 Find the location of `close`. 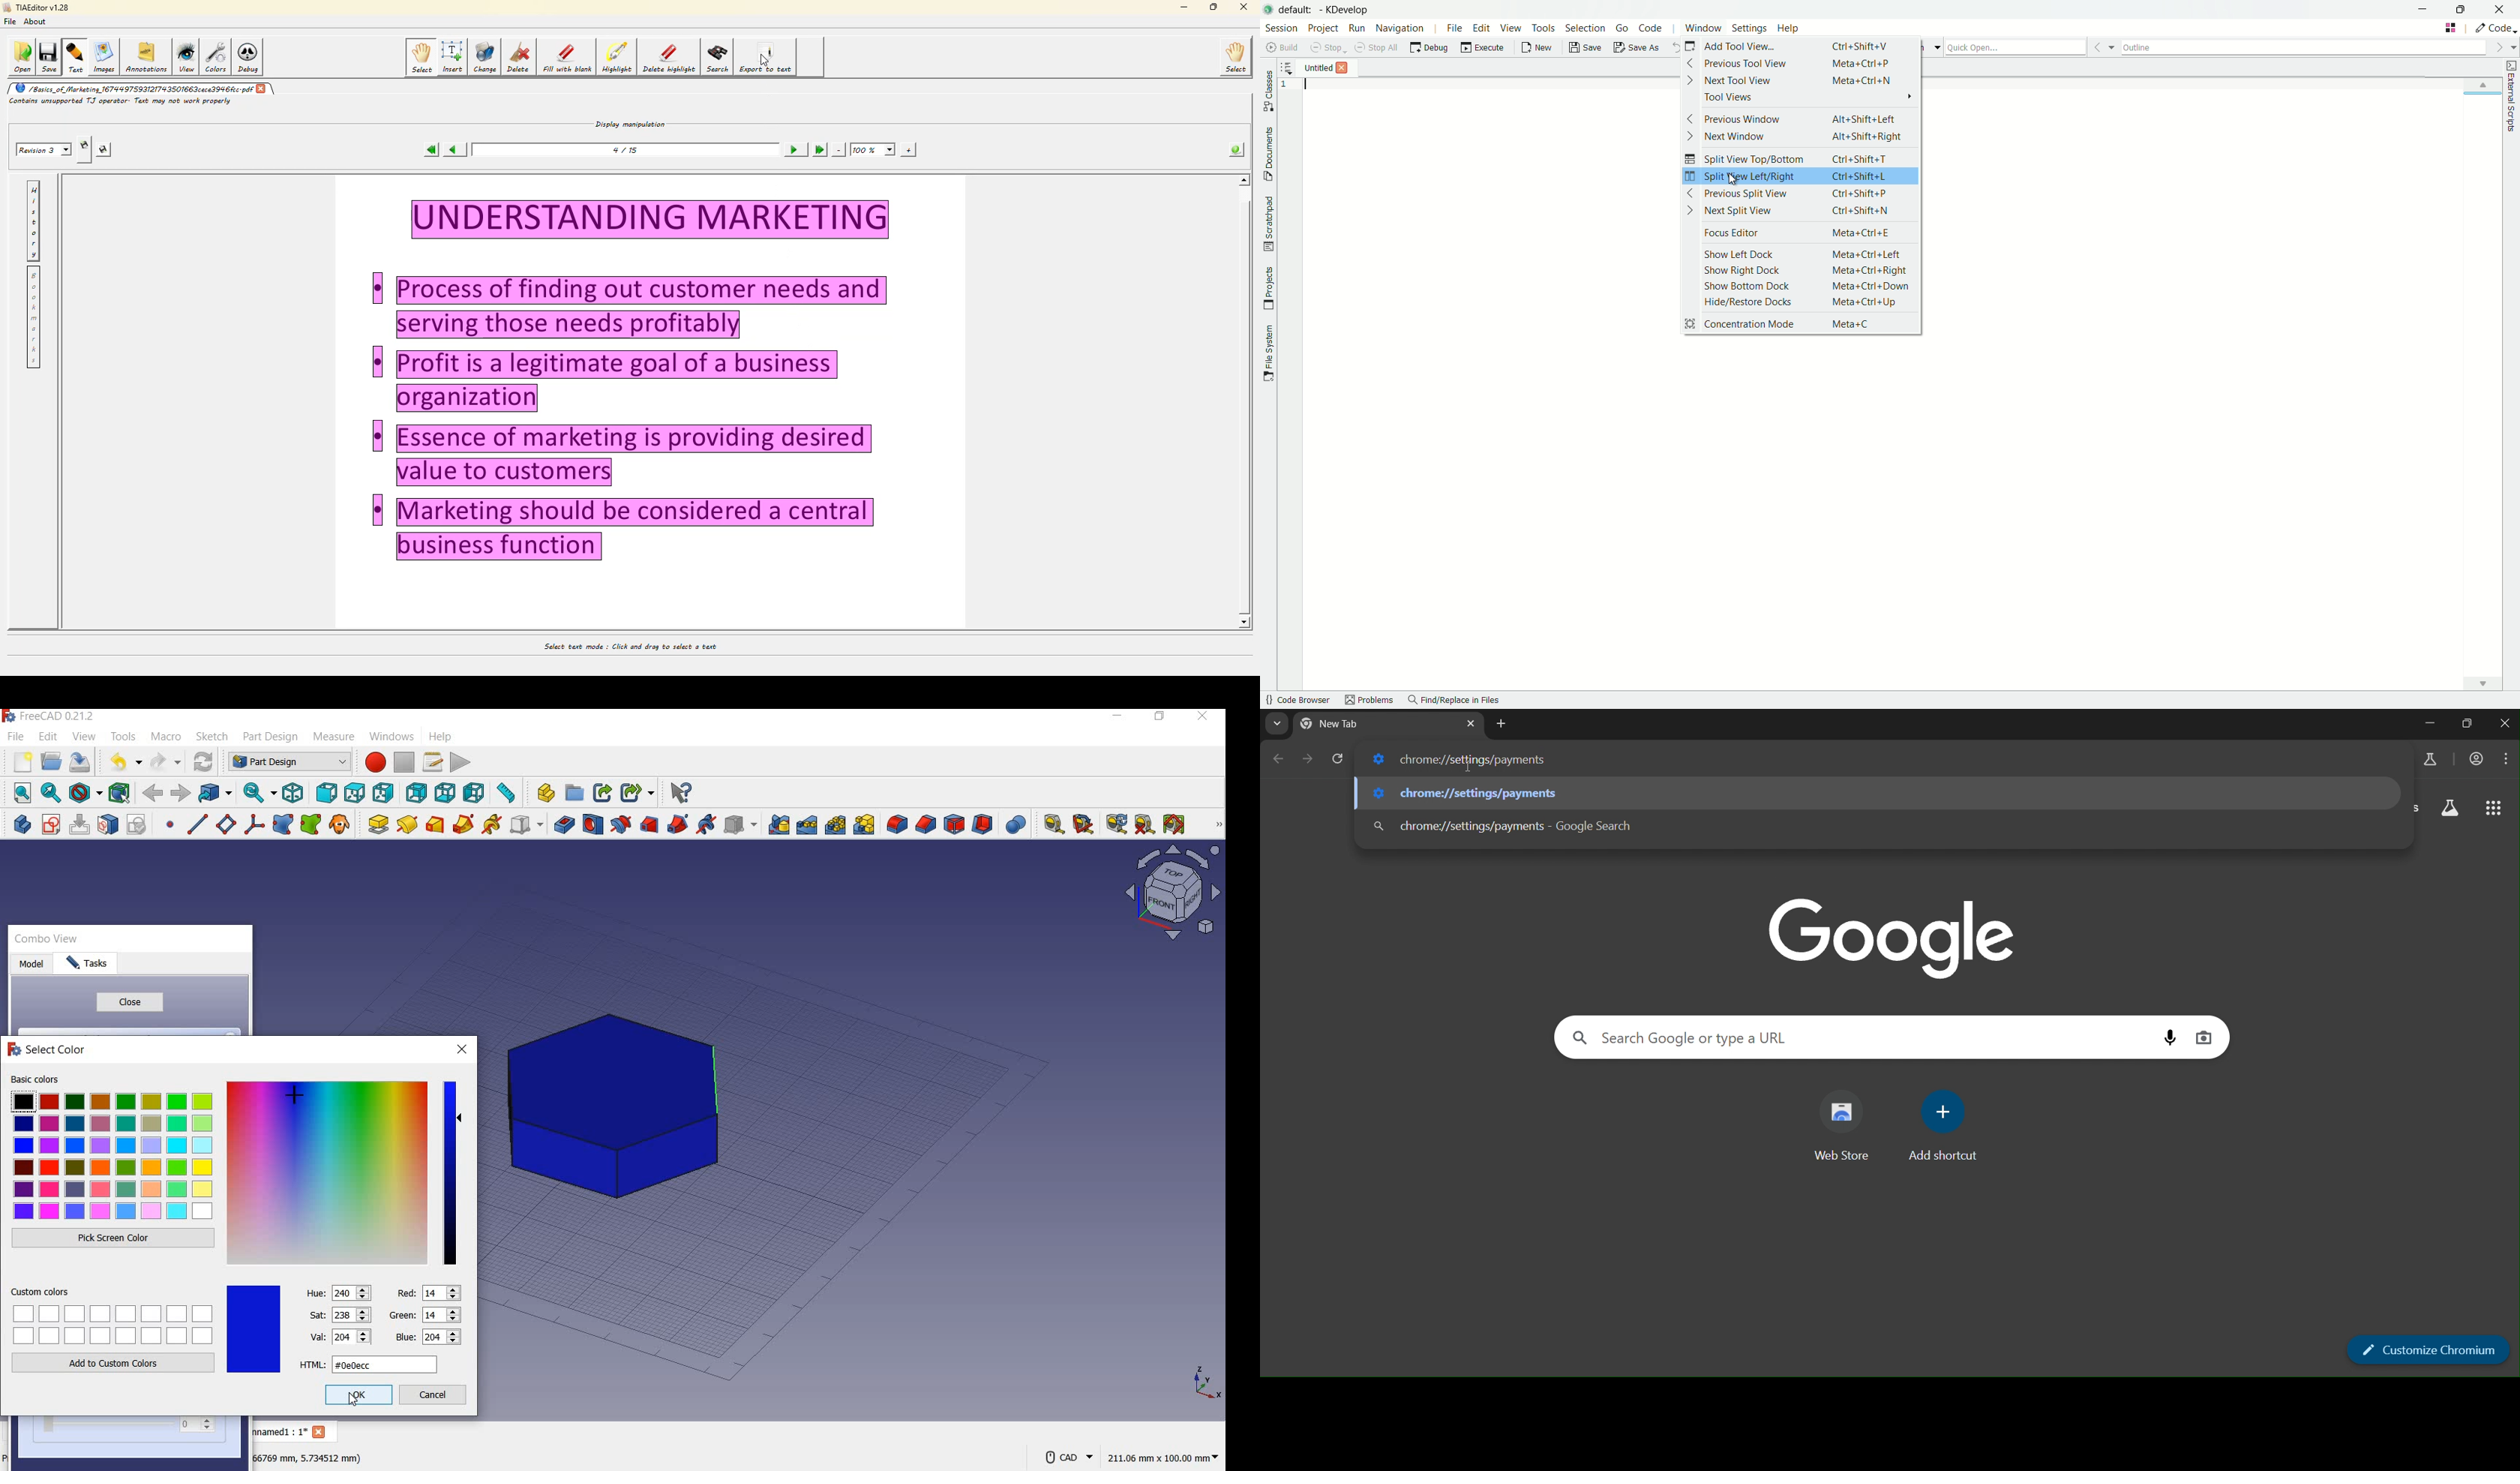

close is located at coordinates (2505, 725).